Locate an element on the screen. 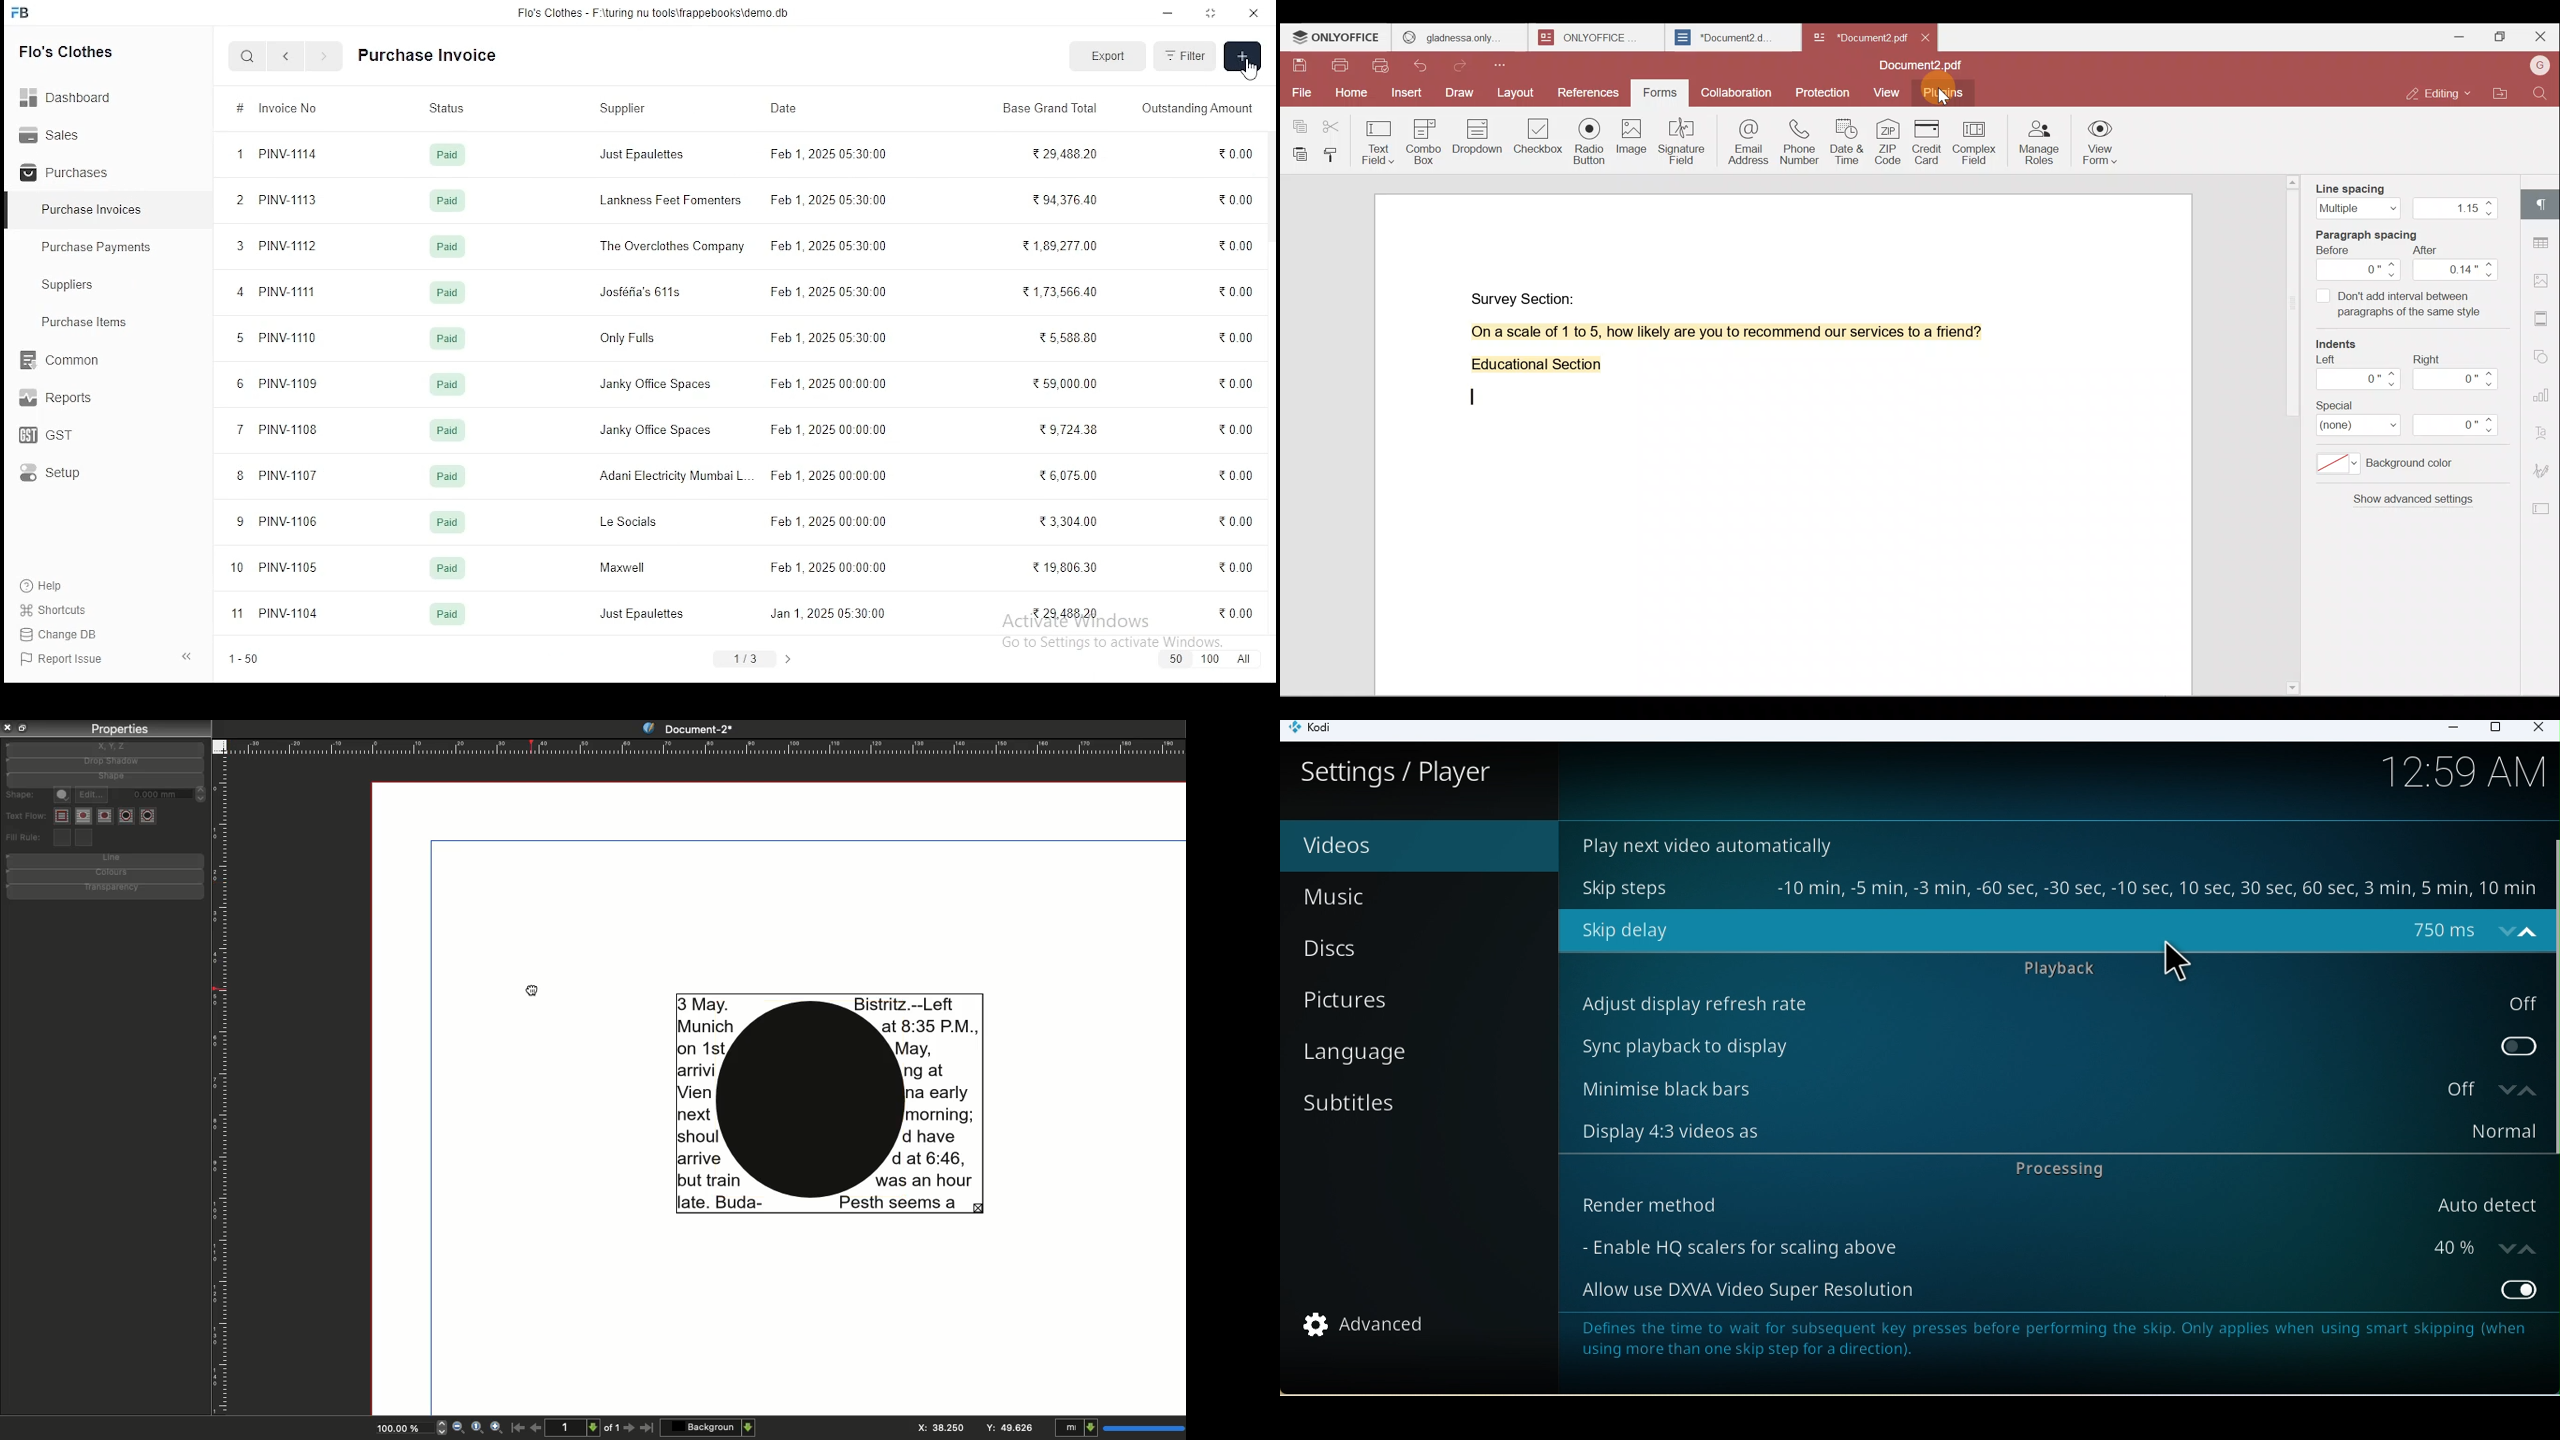 This screenshot has width=2576, height=1456. feb 1, 2025 05:30:00 is located at coordinates (826, 339).